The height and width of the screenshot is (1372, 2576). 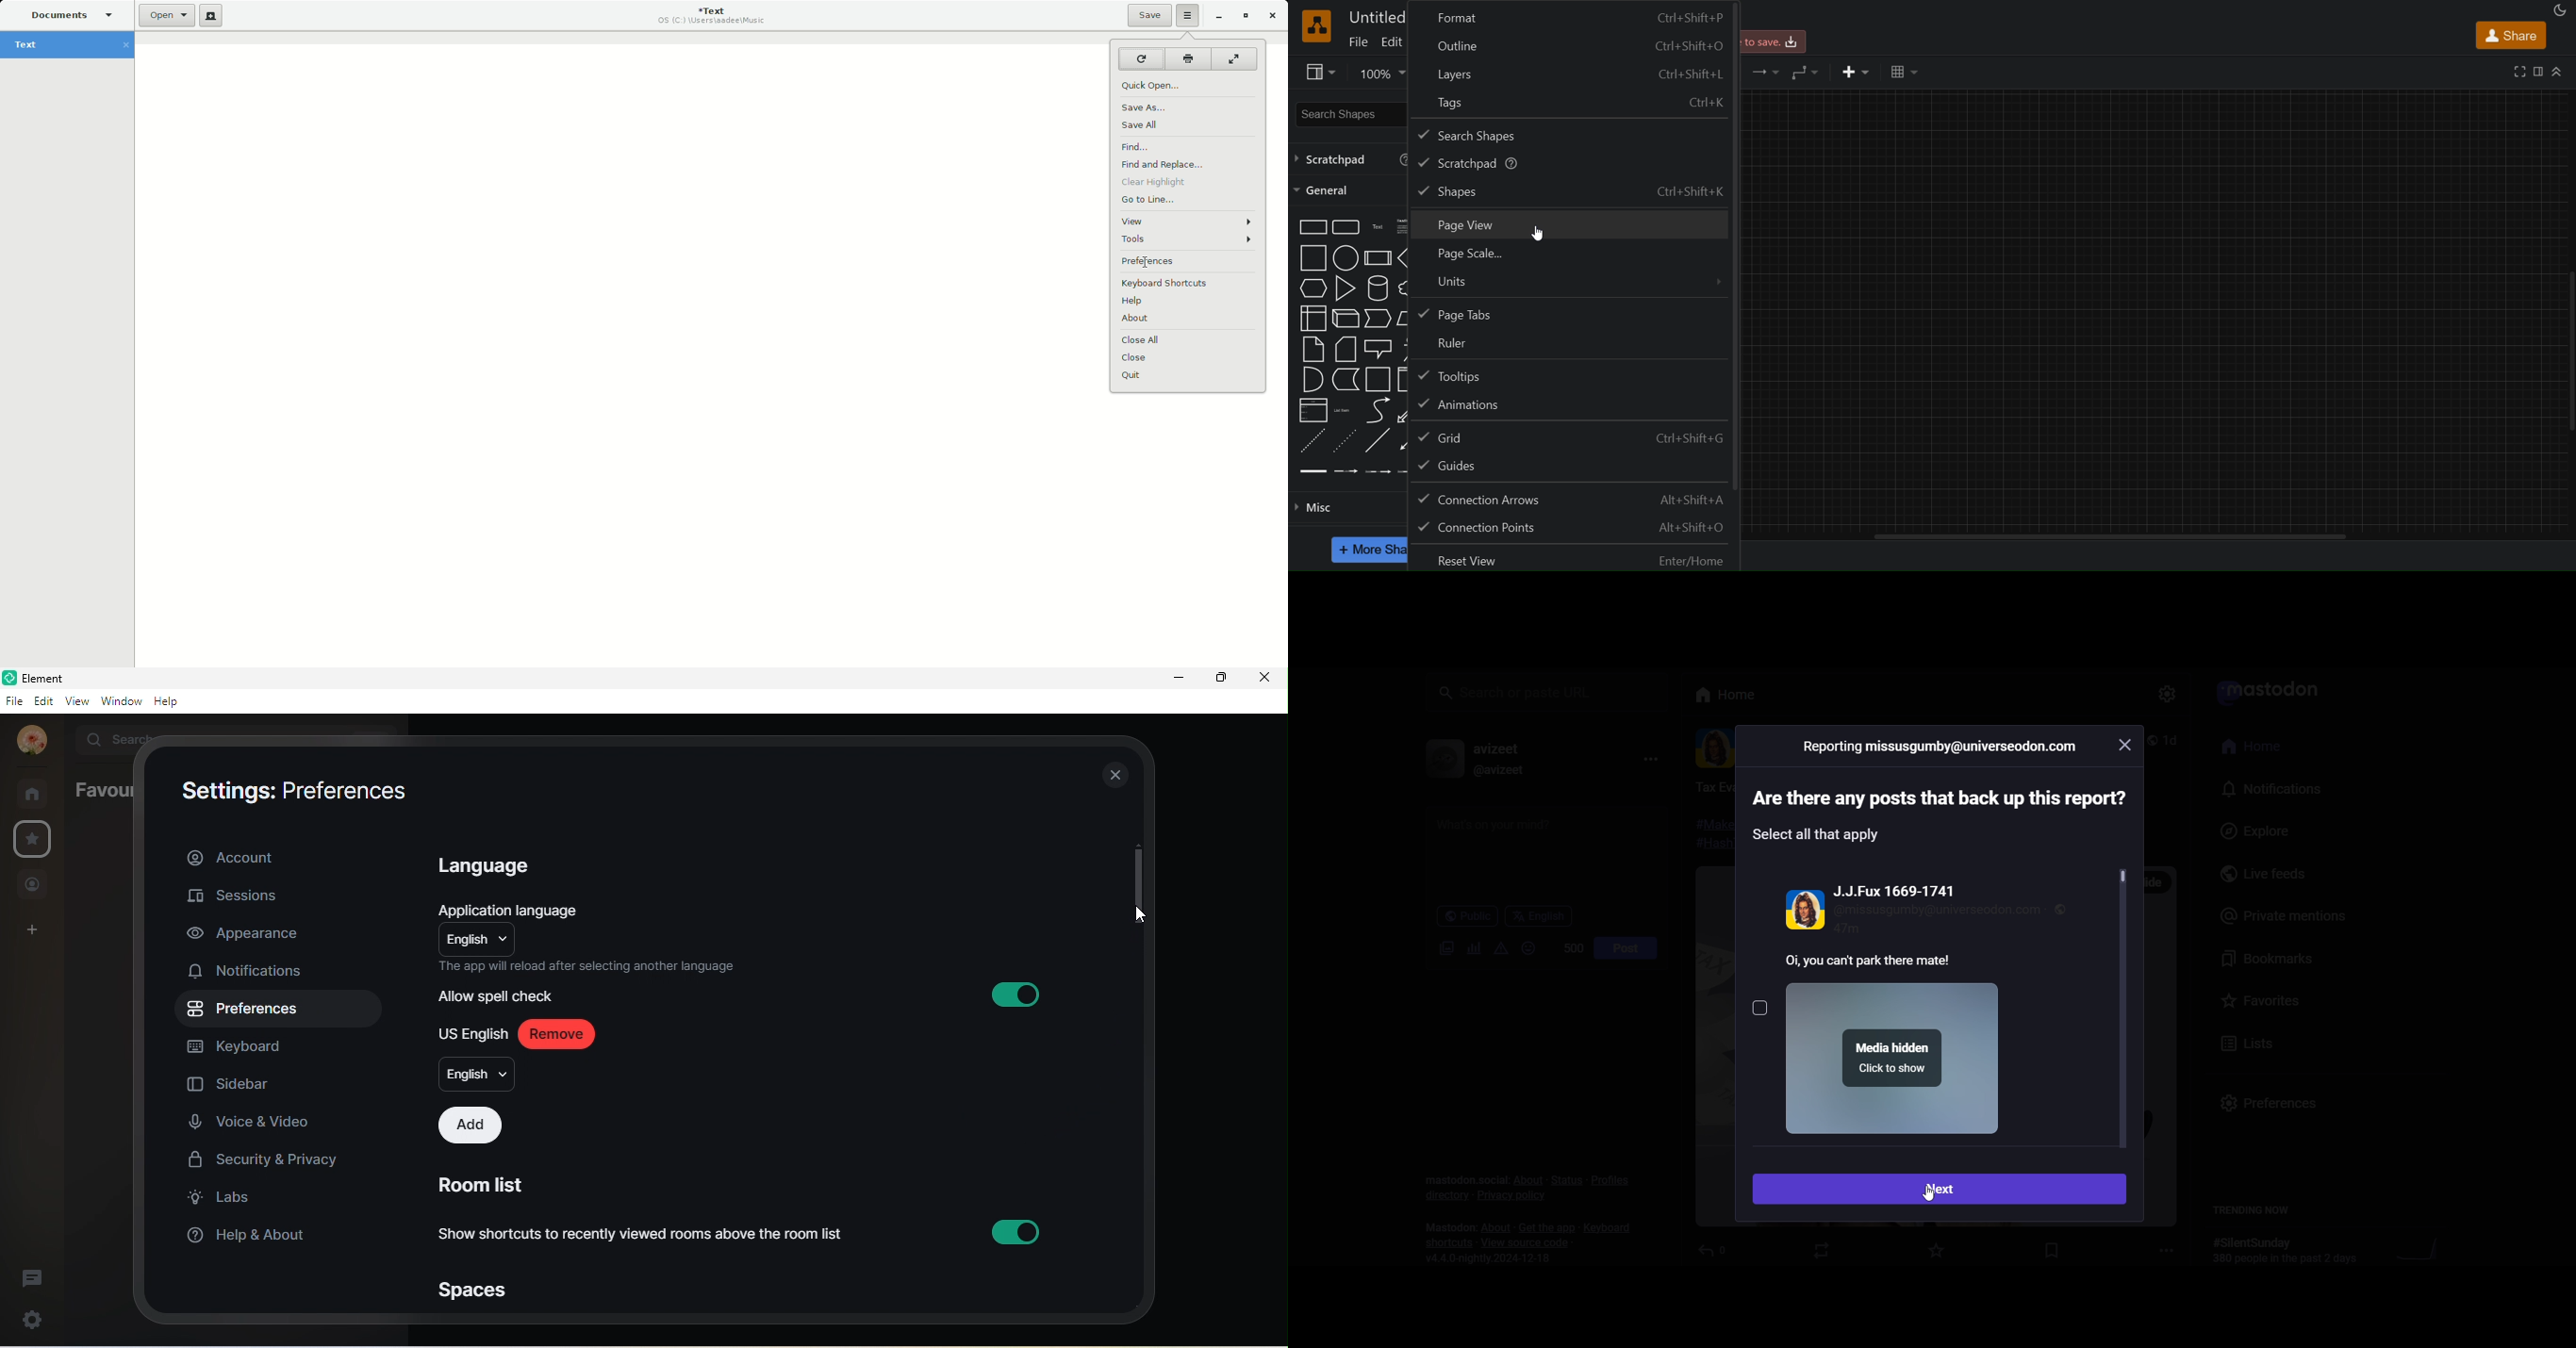 I want to click on help, so click(x=173, y=703).